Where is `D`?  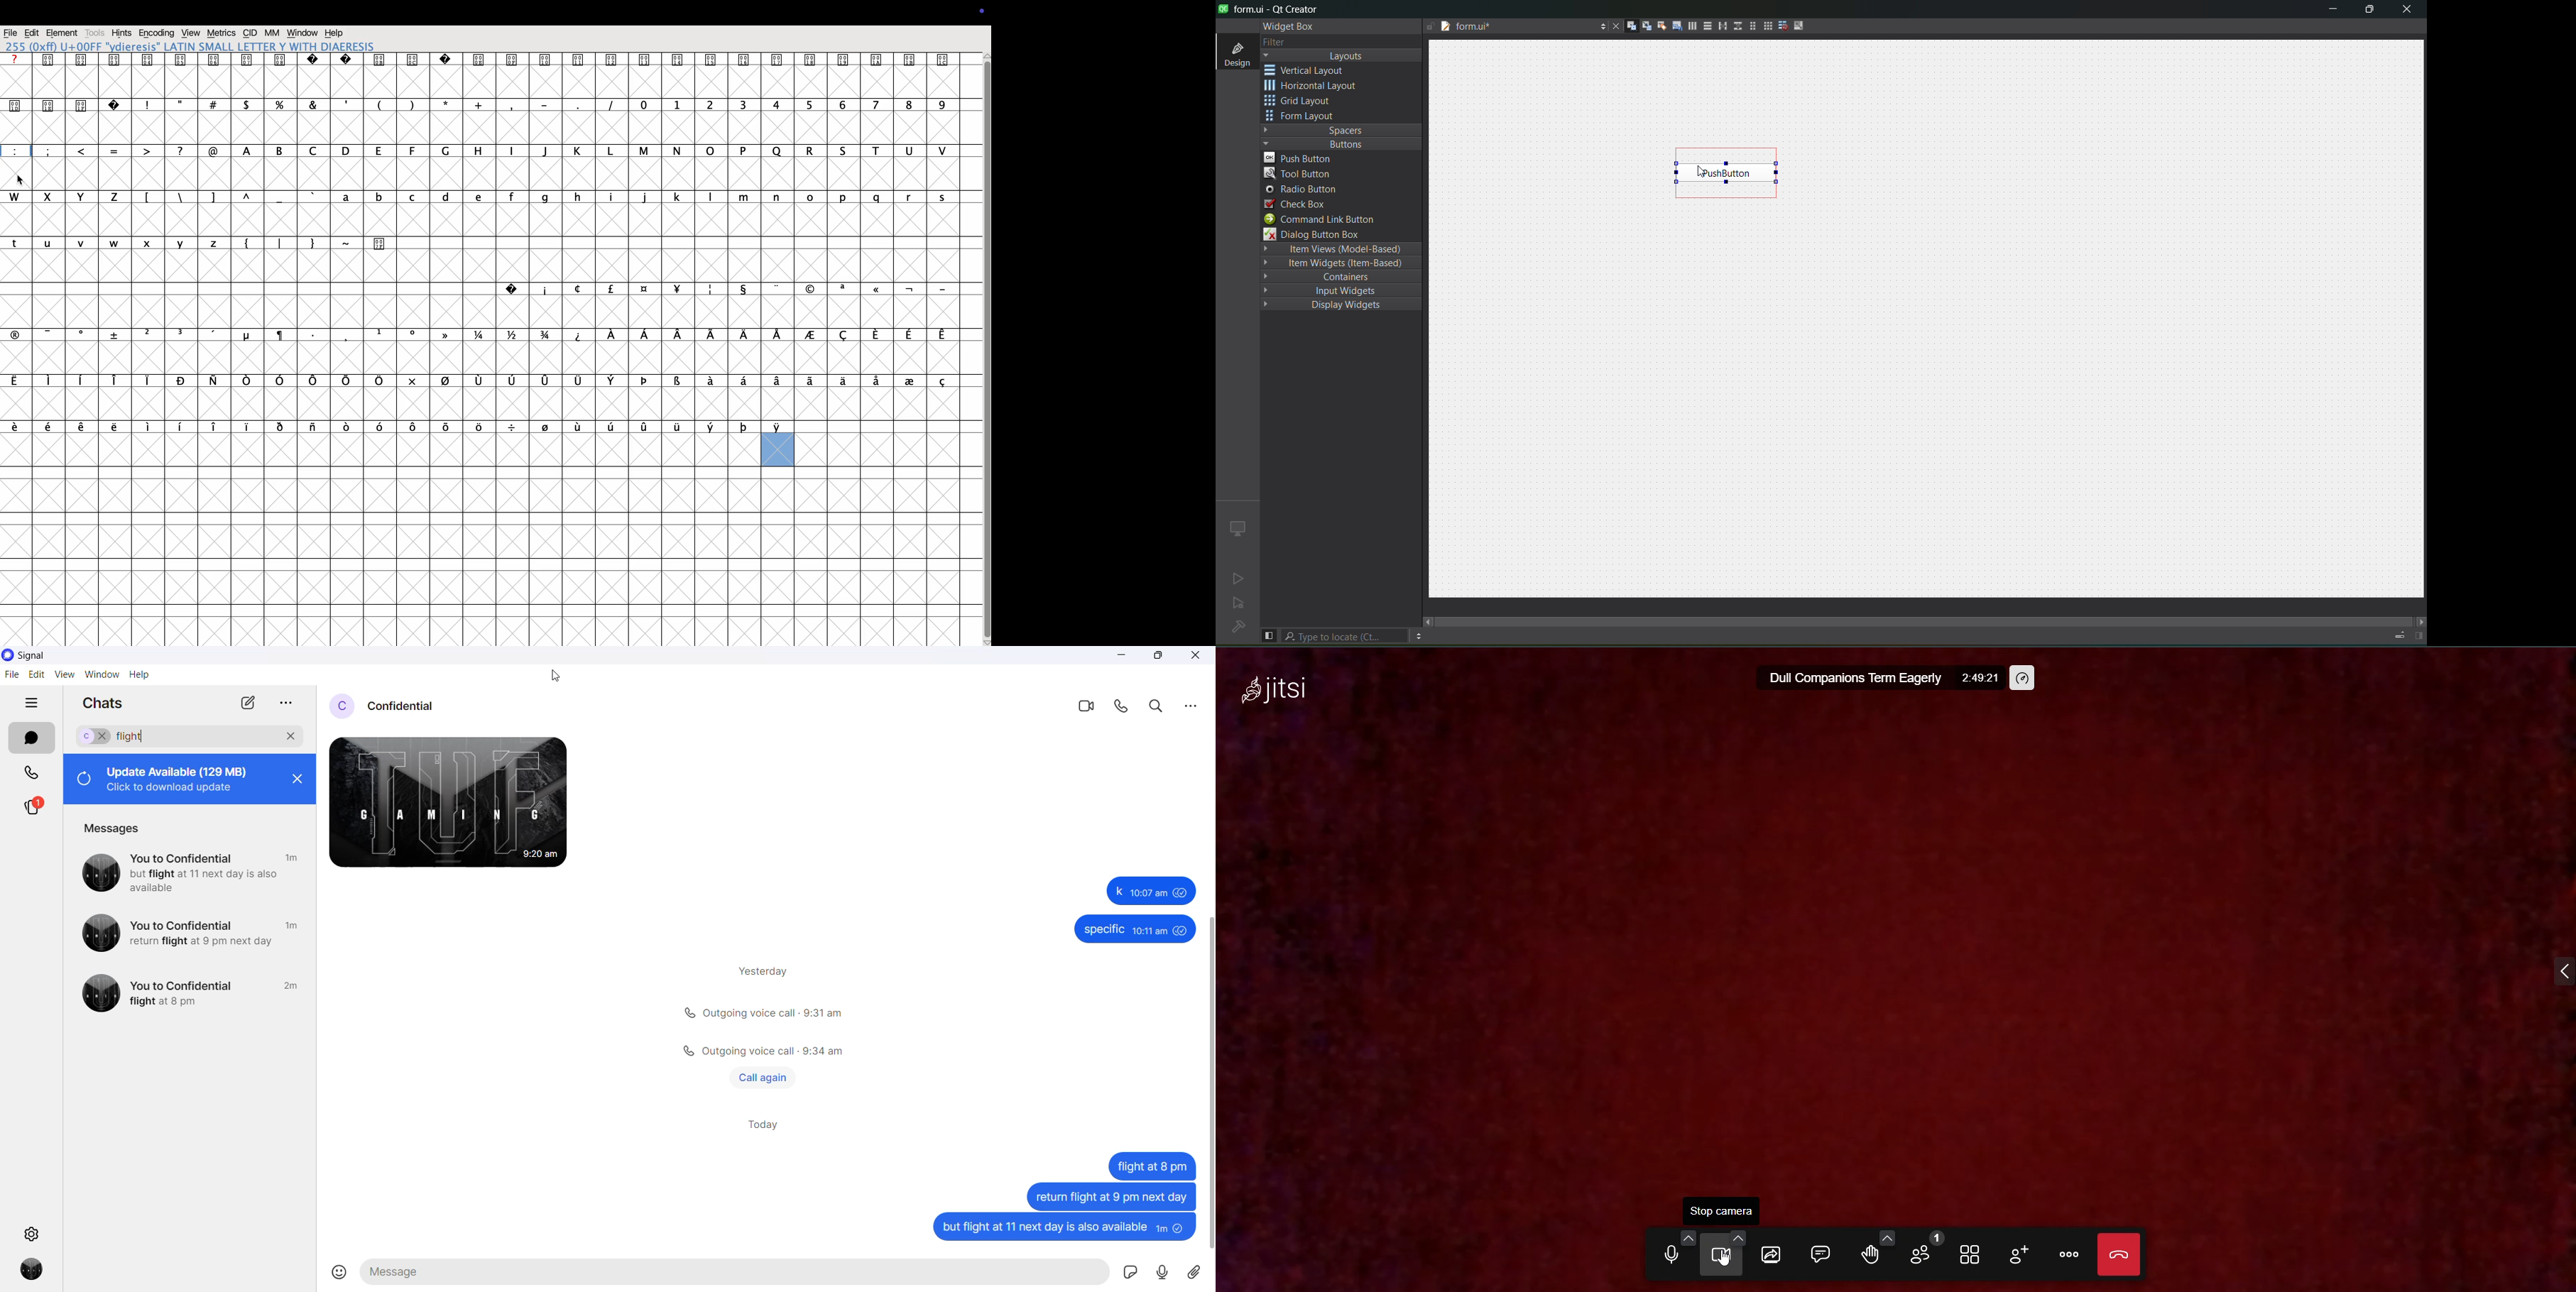 D is located at coordinates (345, 167).